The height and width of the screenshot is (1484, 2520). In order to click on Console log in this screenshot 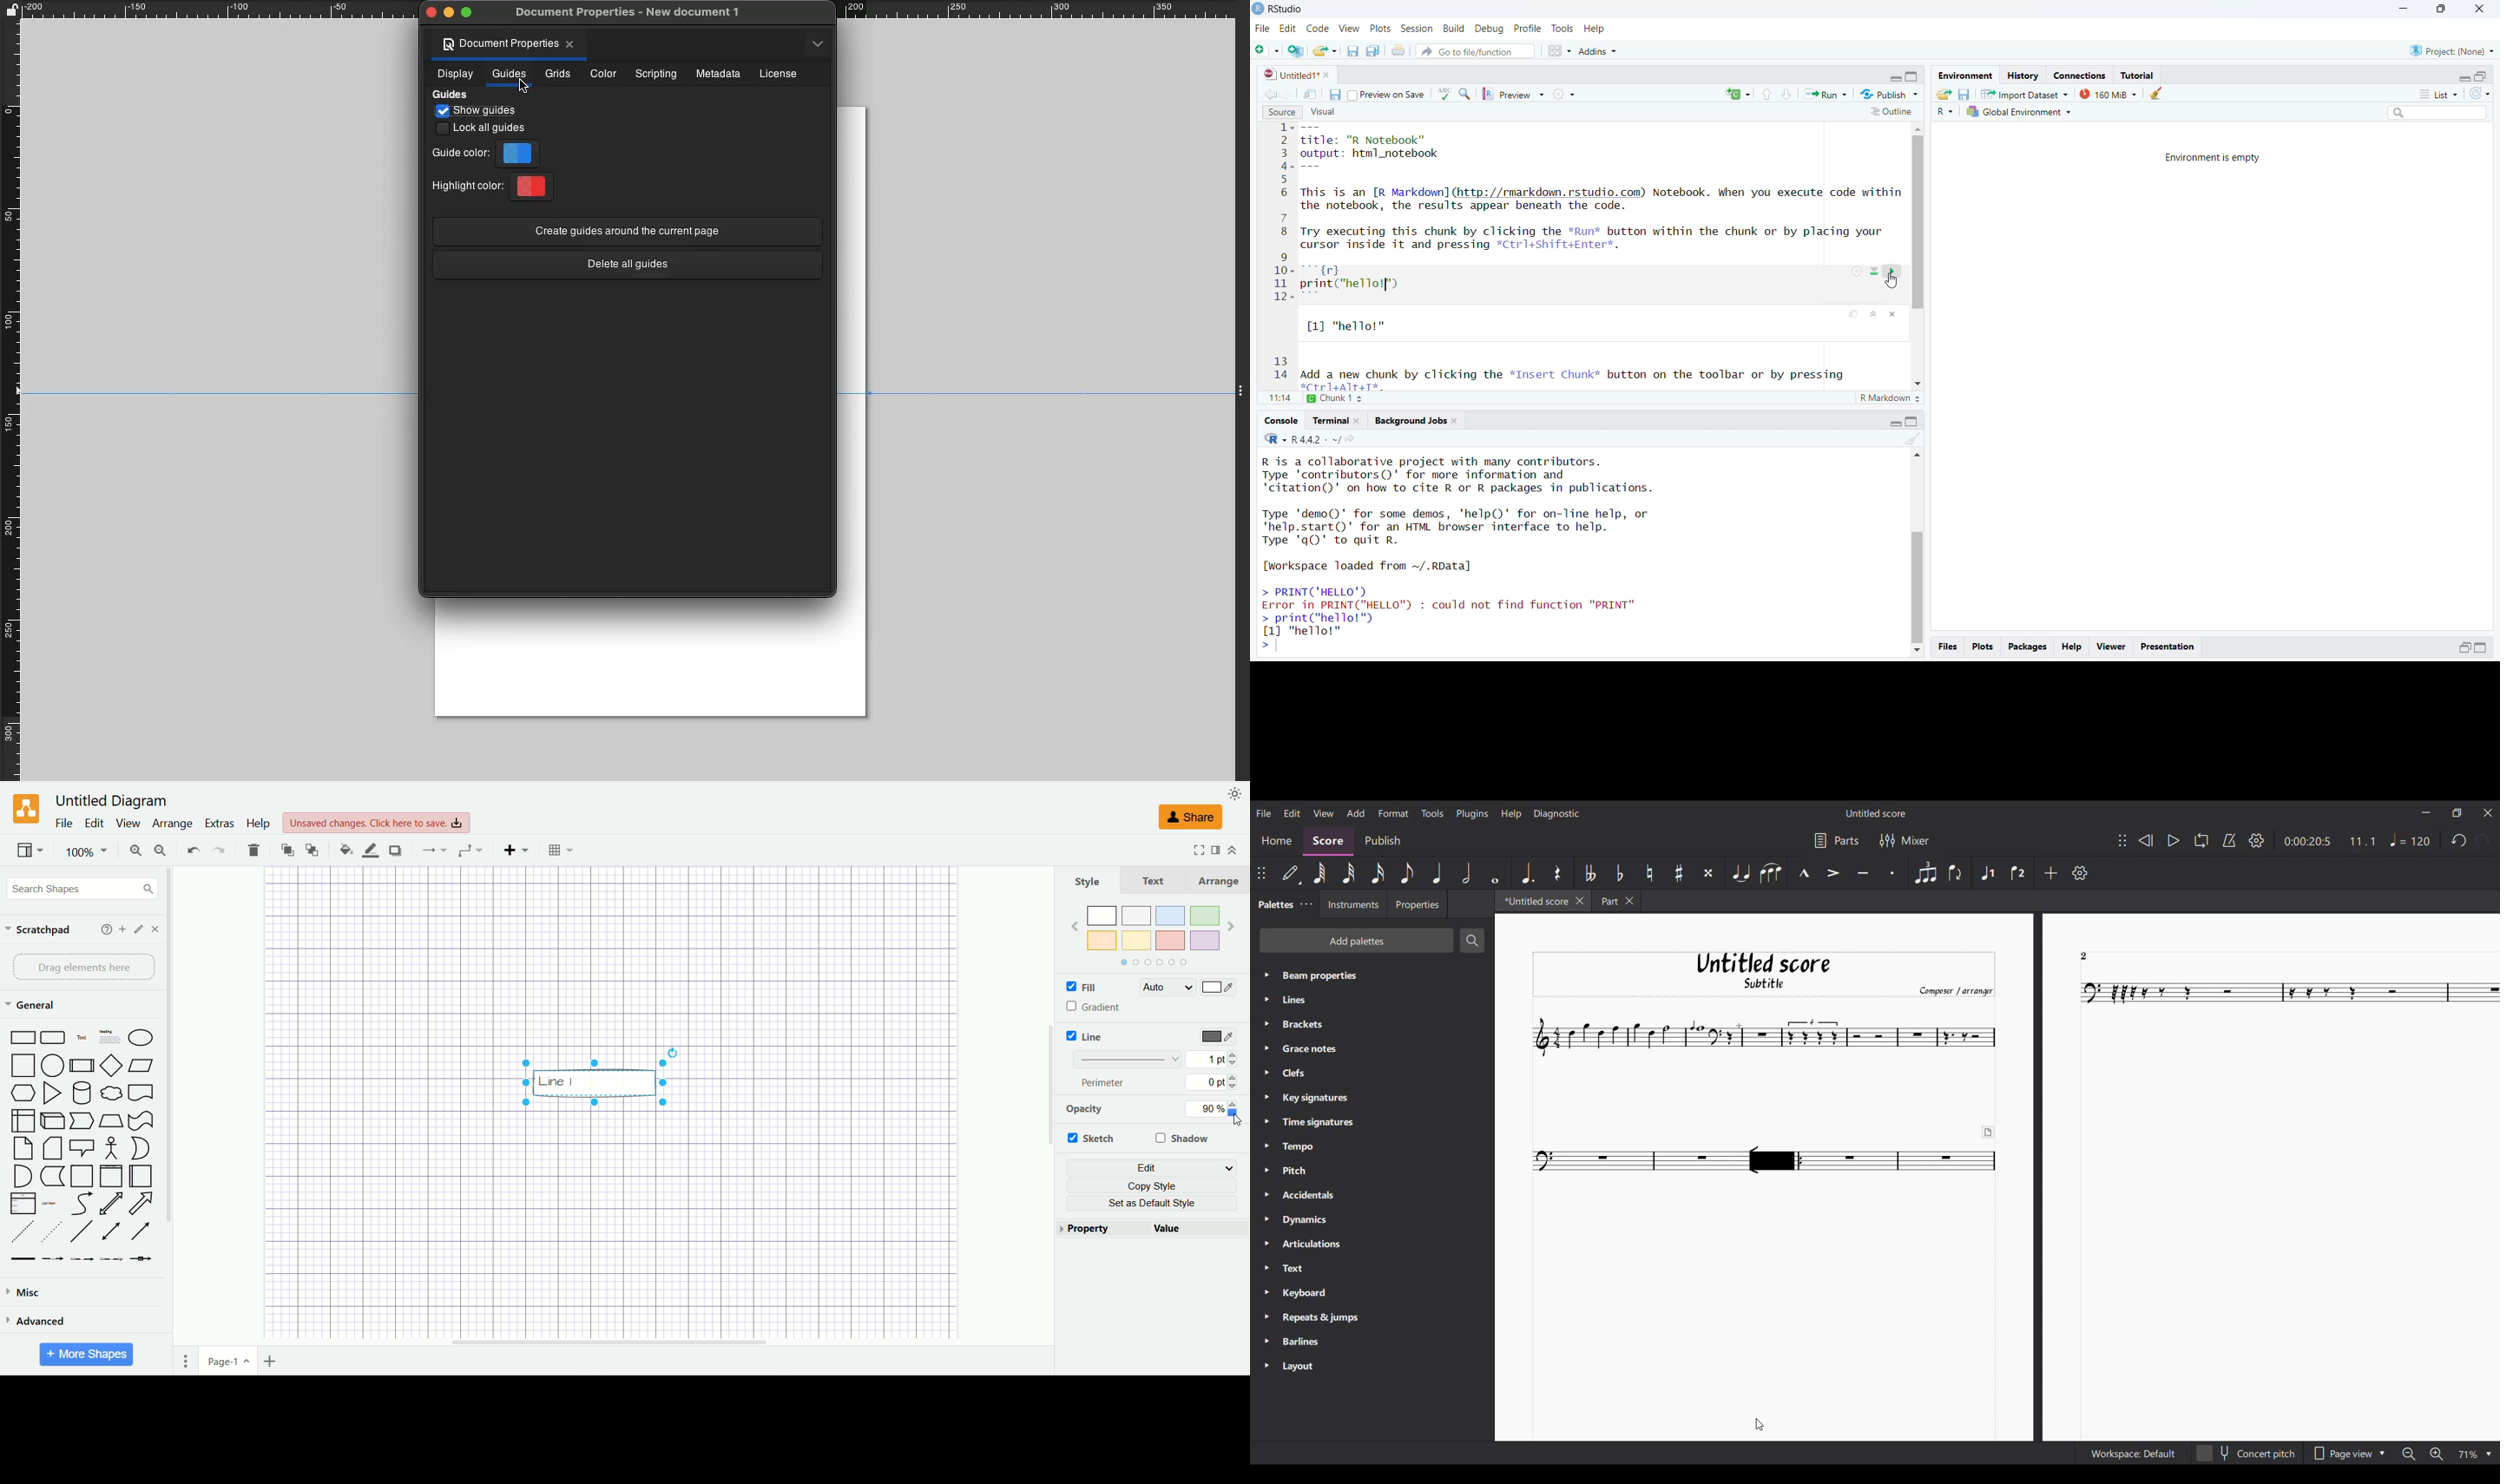, I will do `click(1477, 555)`.